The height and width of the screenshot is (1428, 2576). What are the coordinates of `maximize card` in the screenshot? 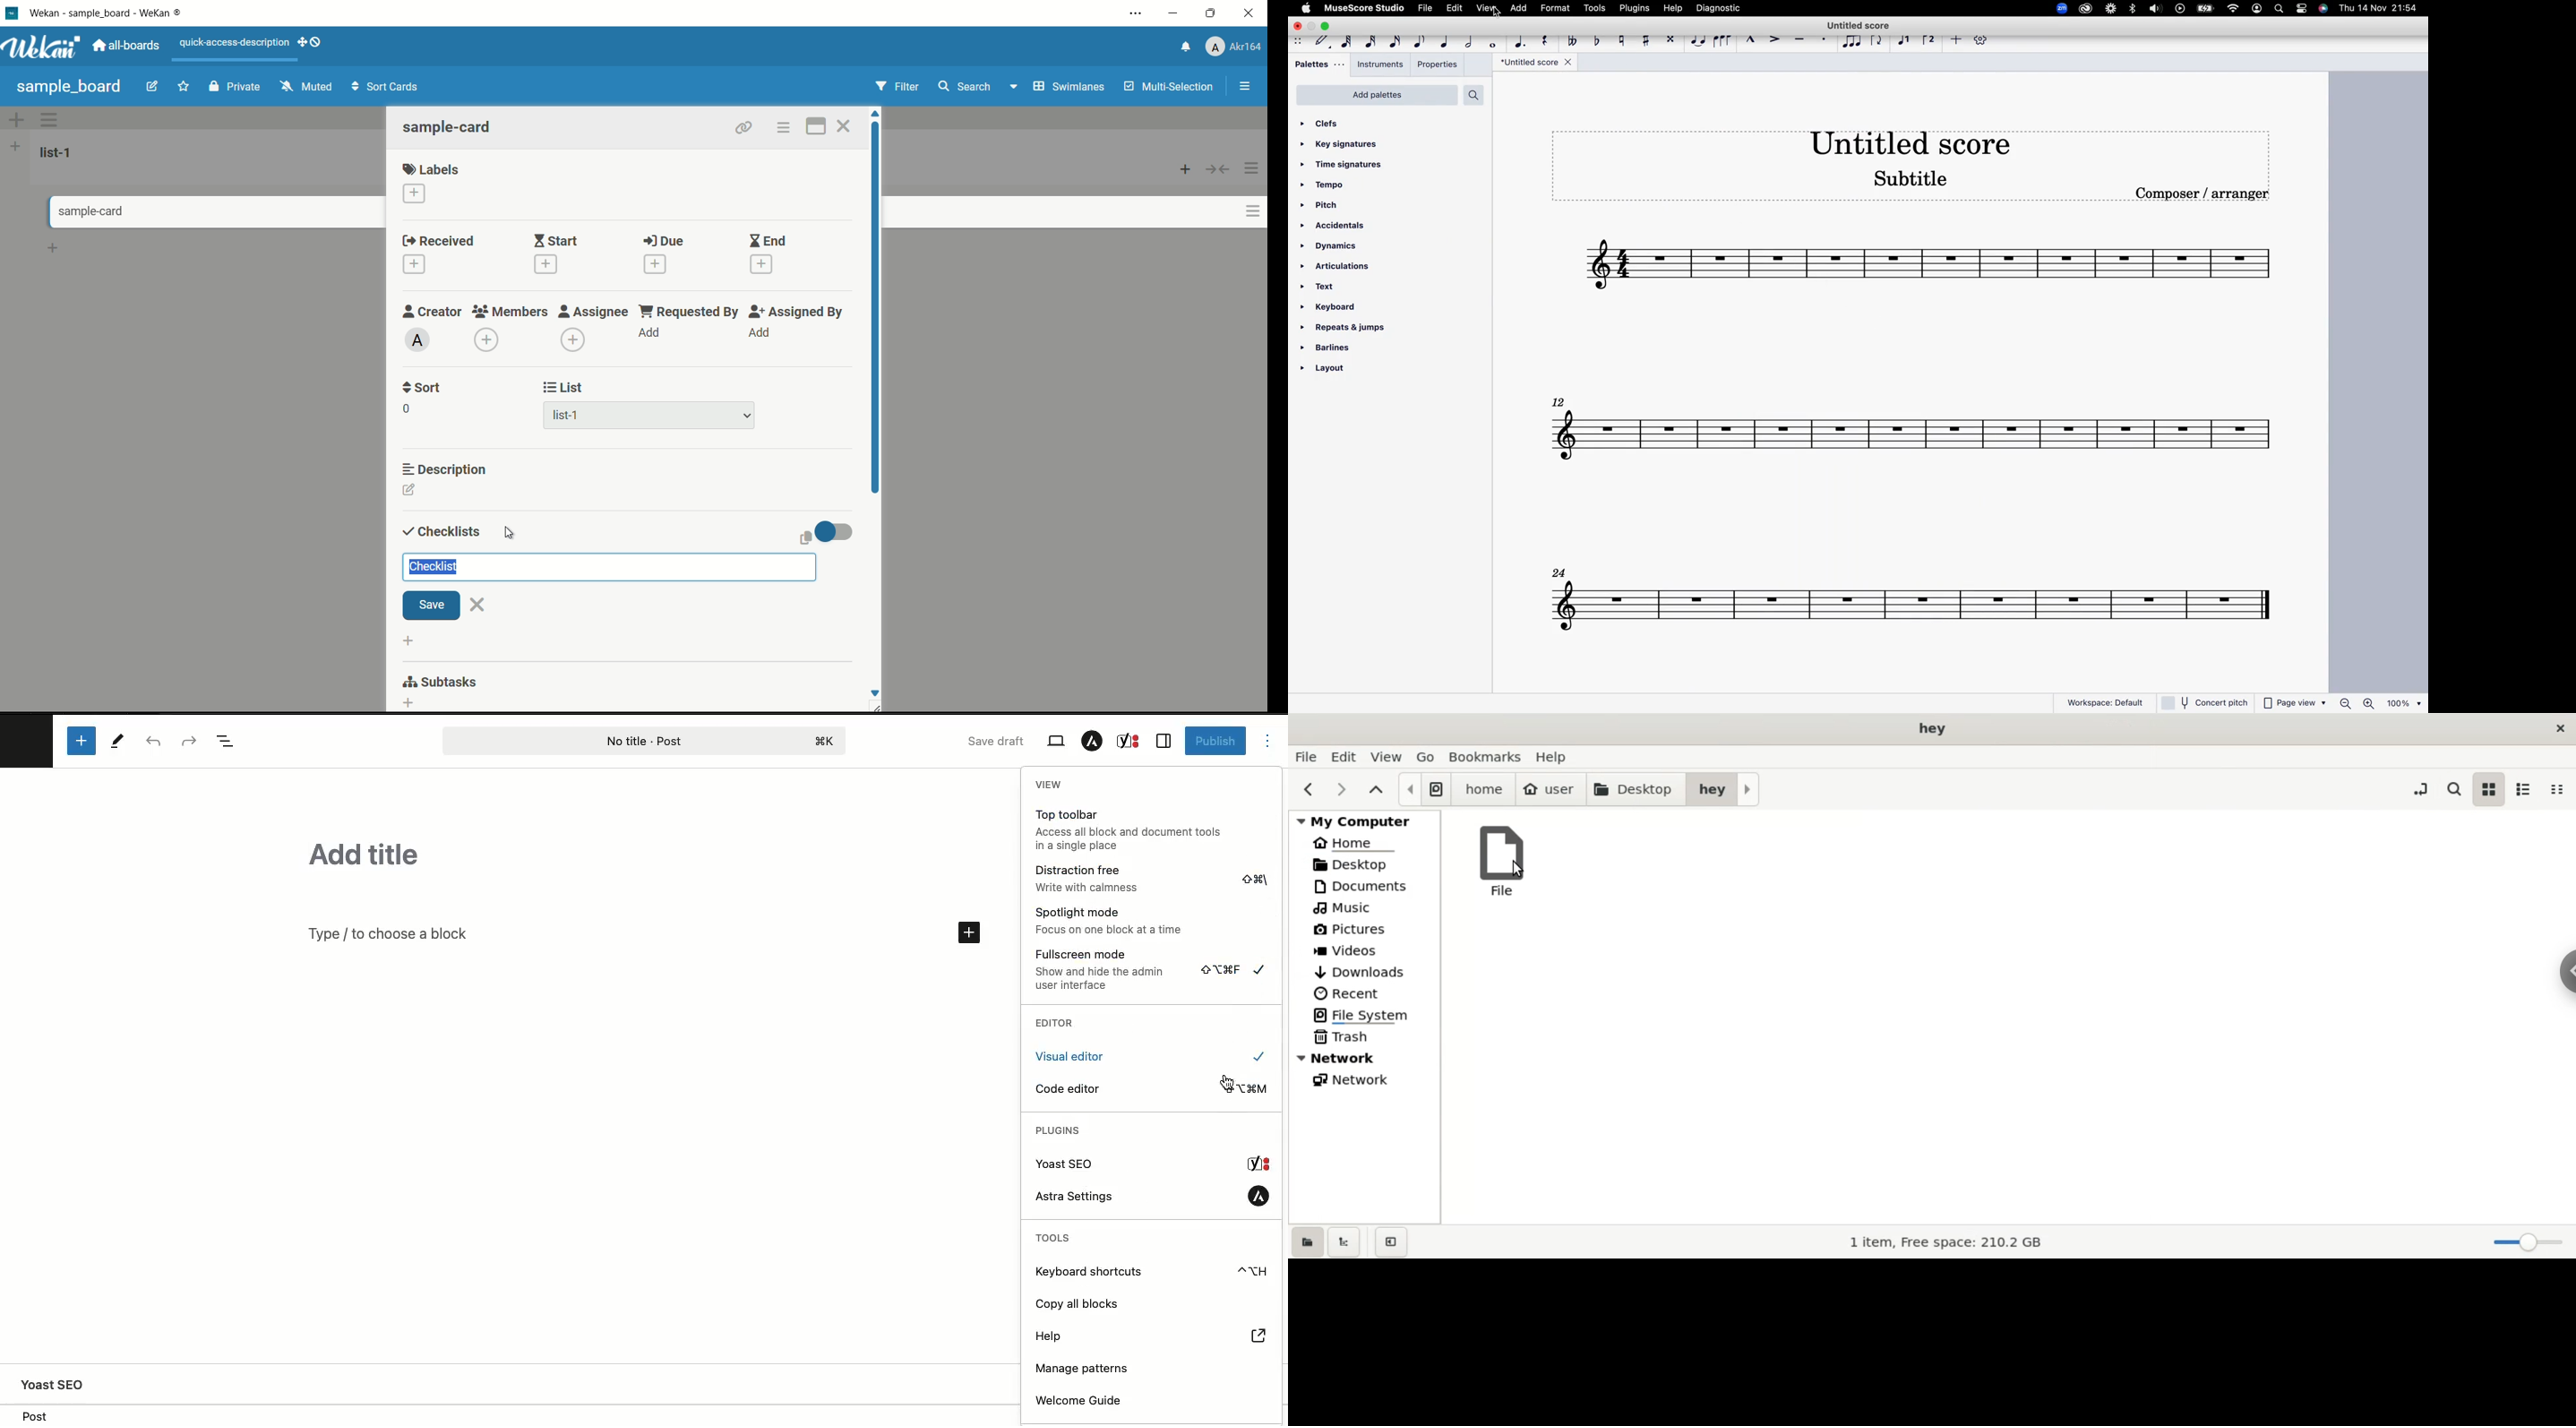 It's located at (815, 128).